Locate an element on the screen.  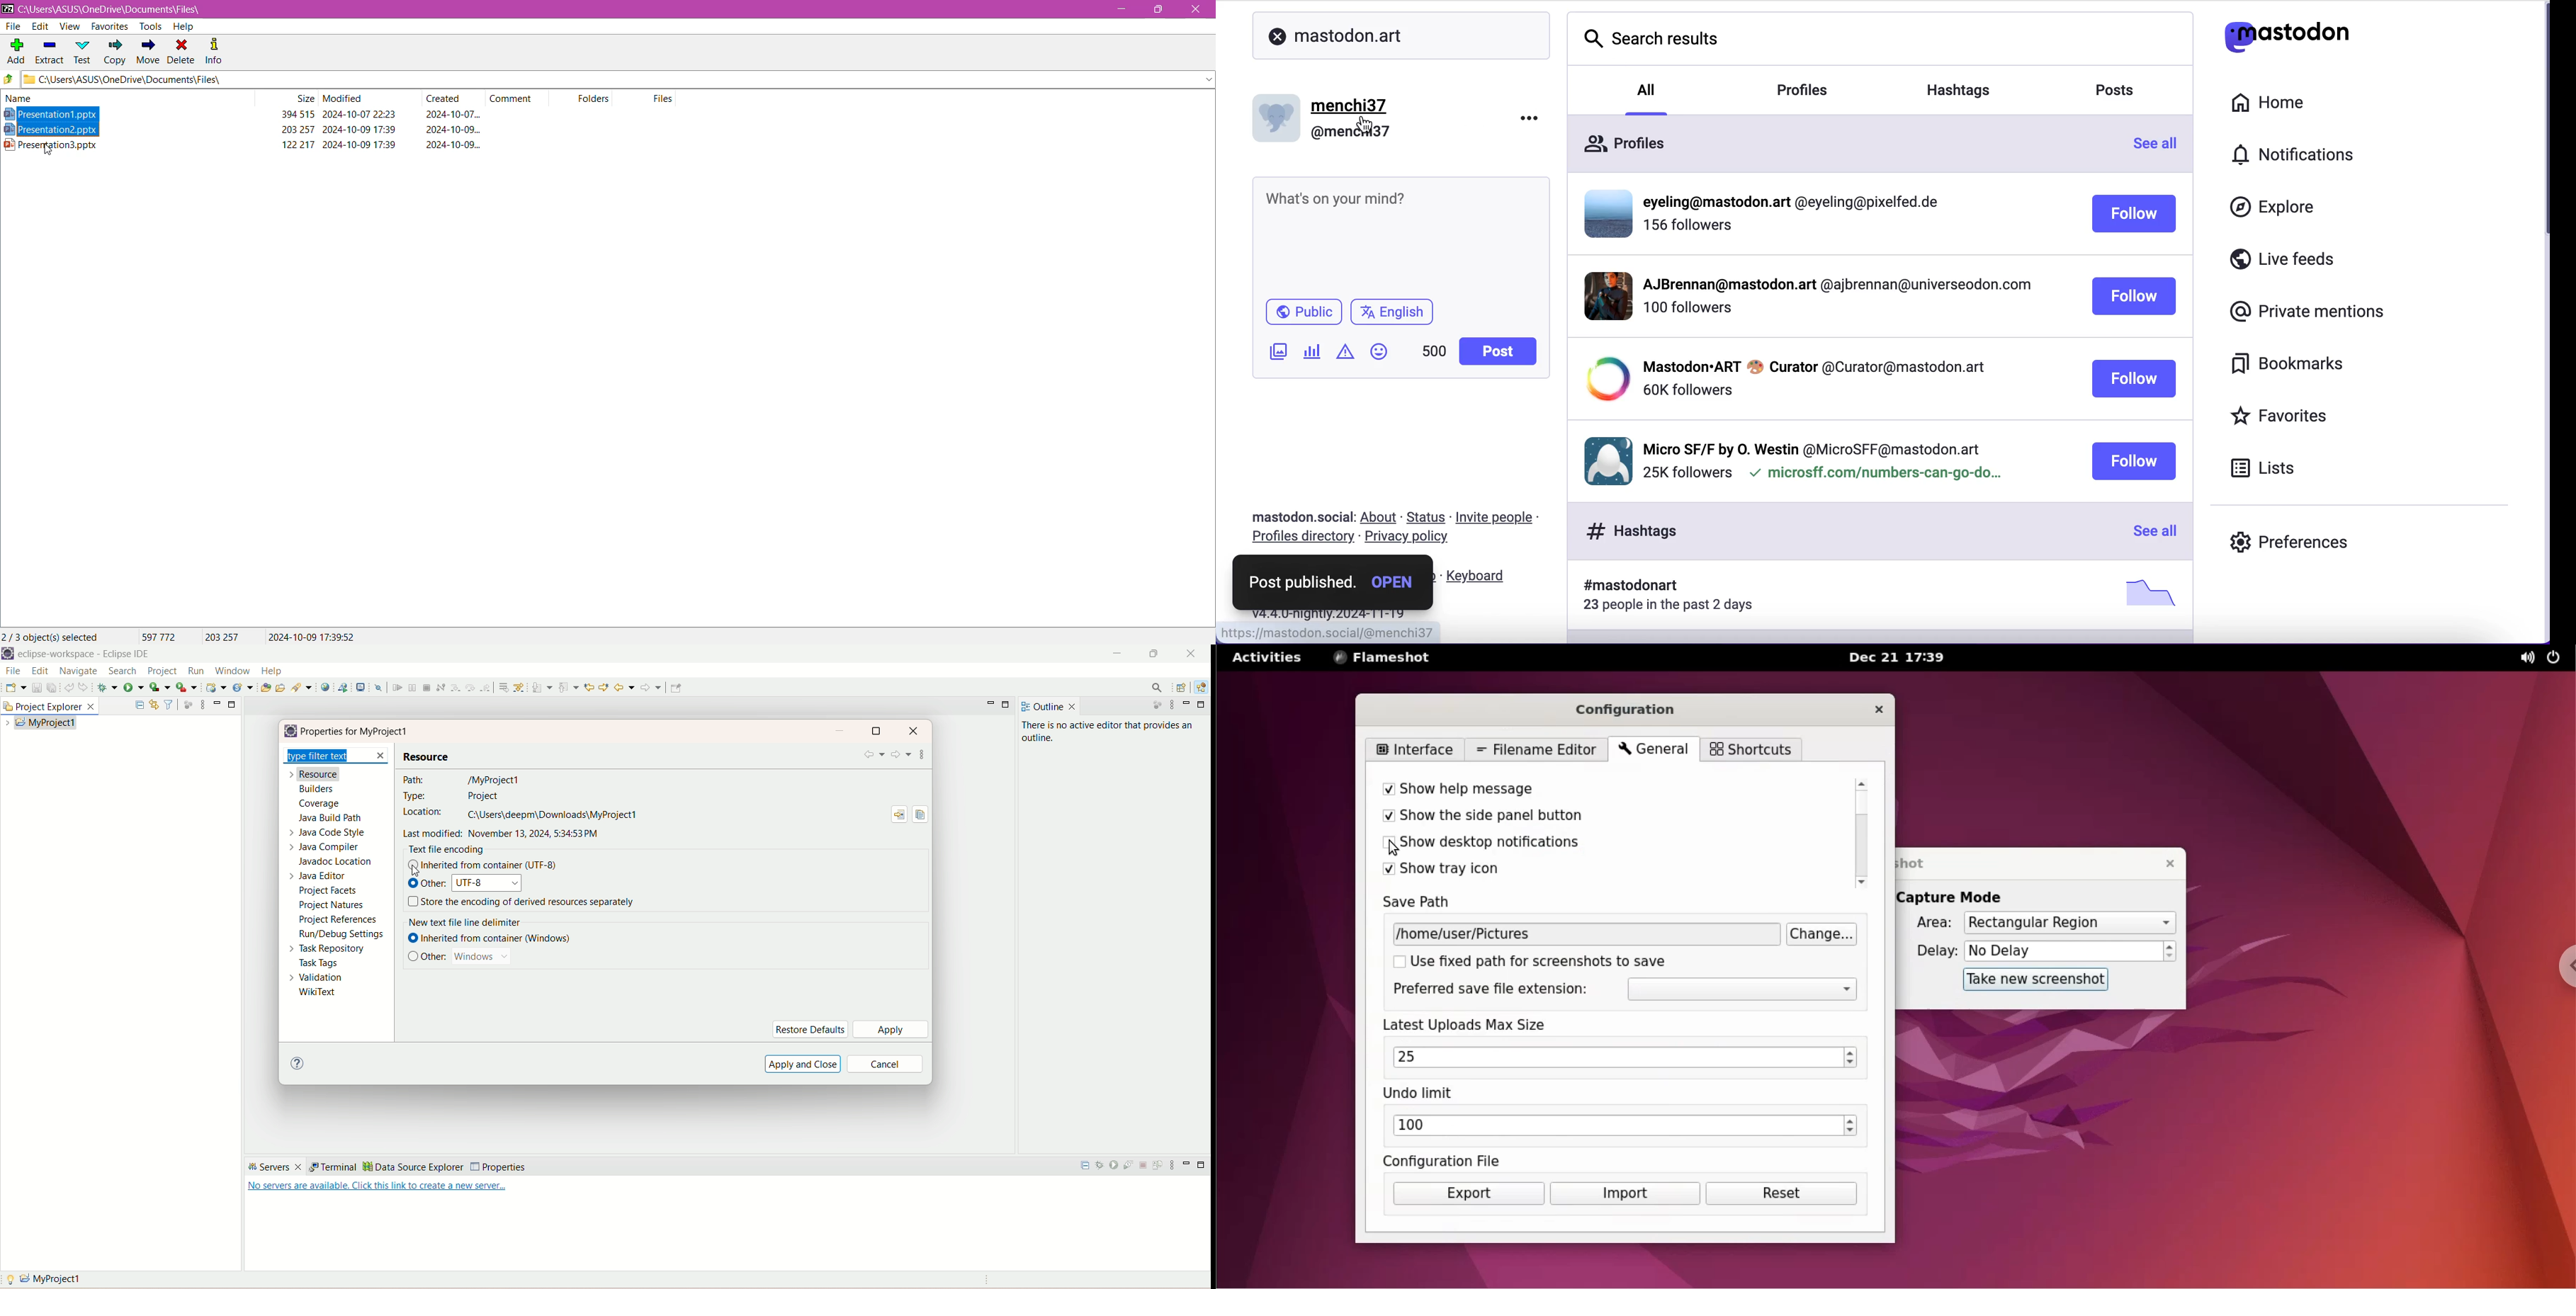
resume is located at coordinates (397, 688).